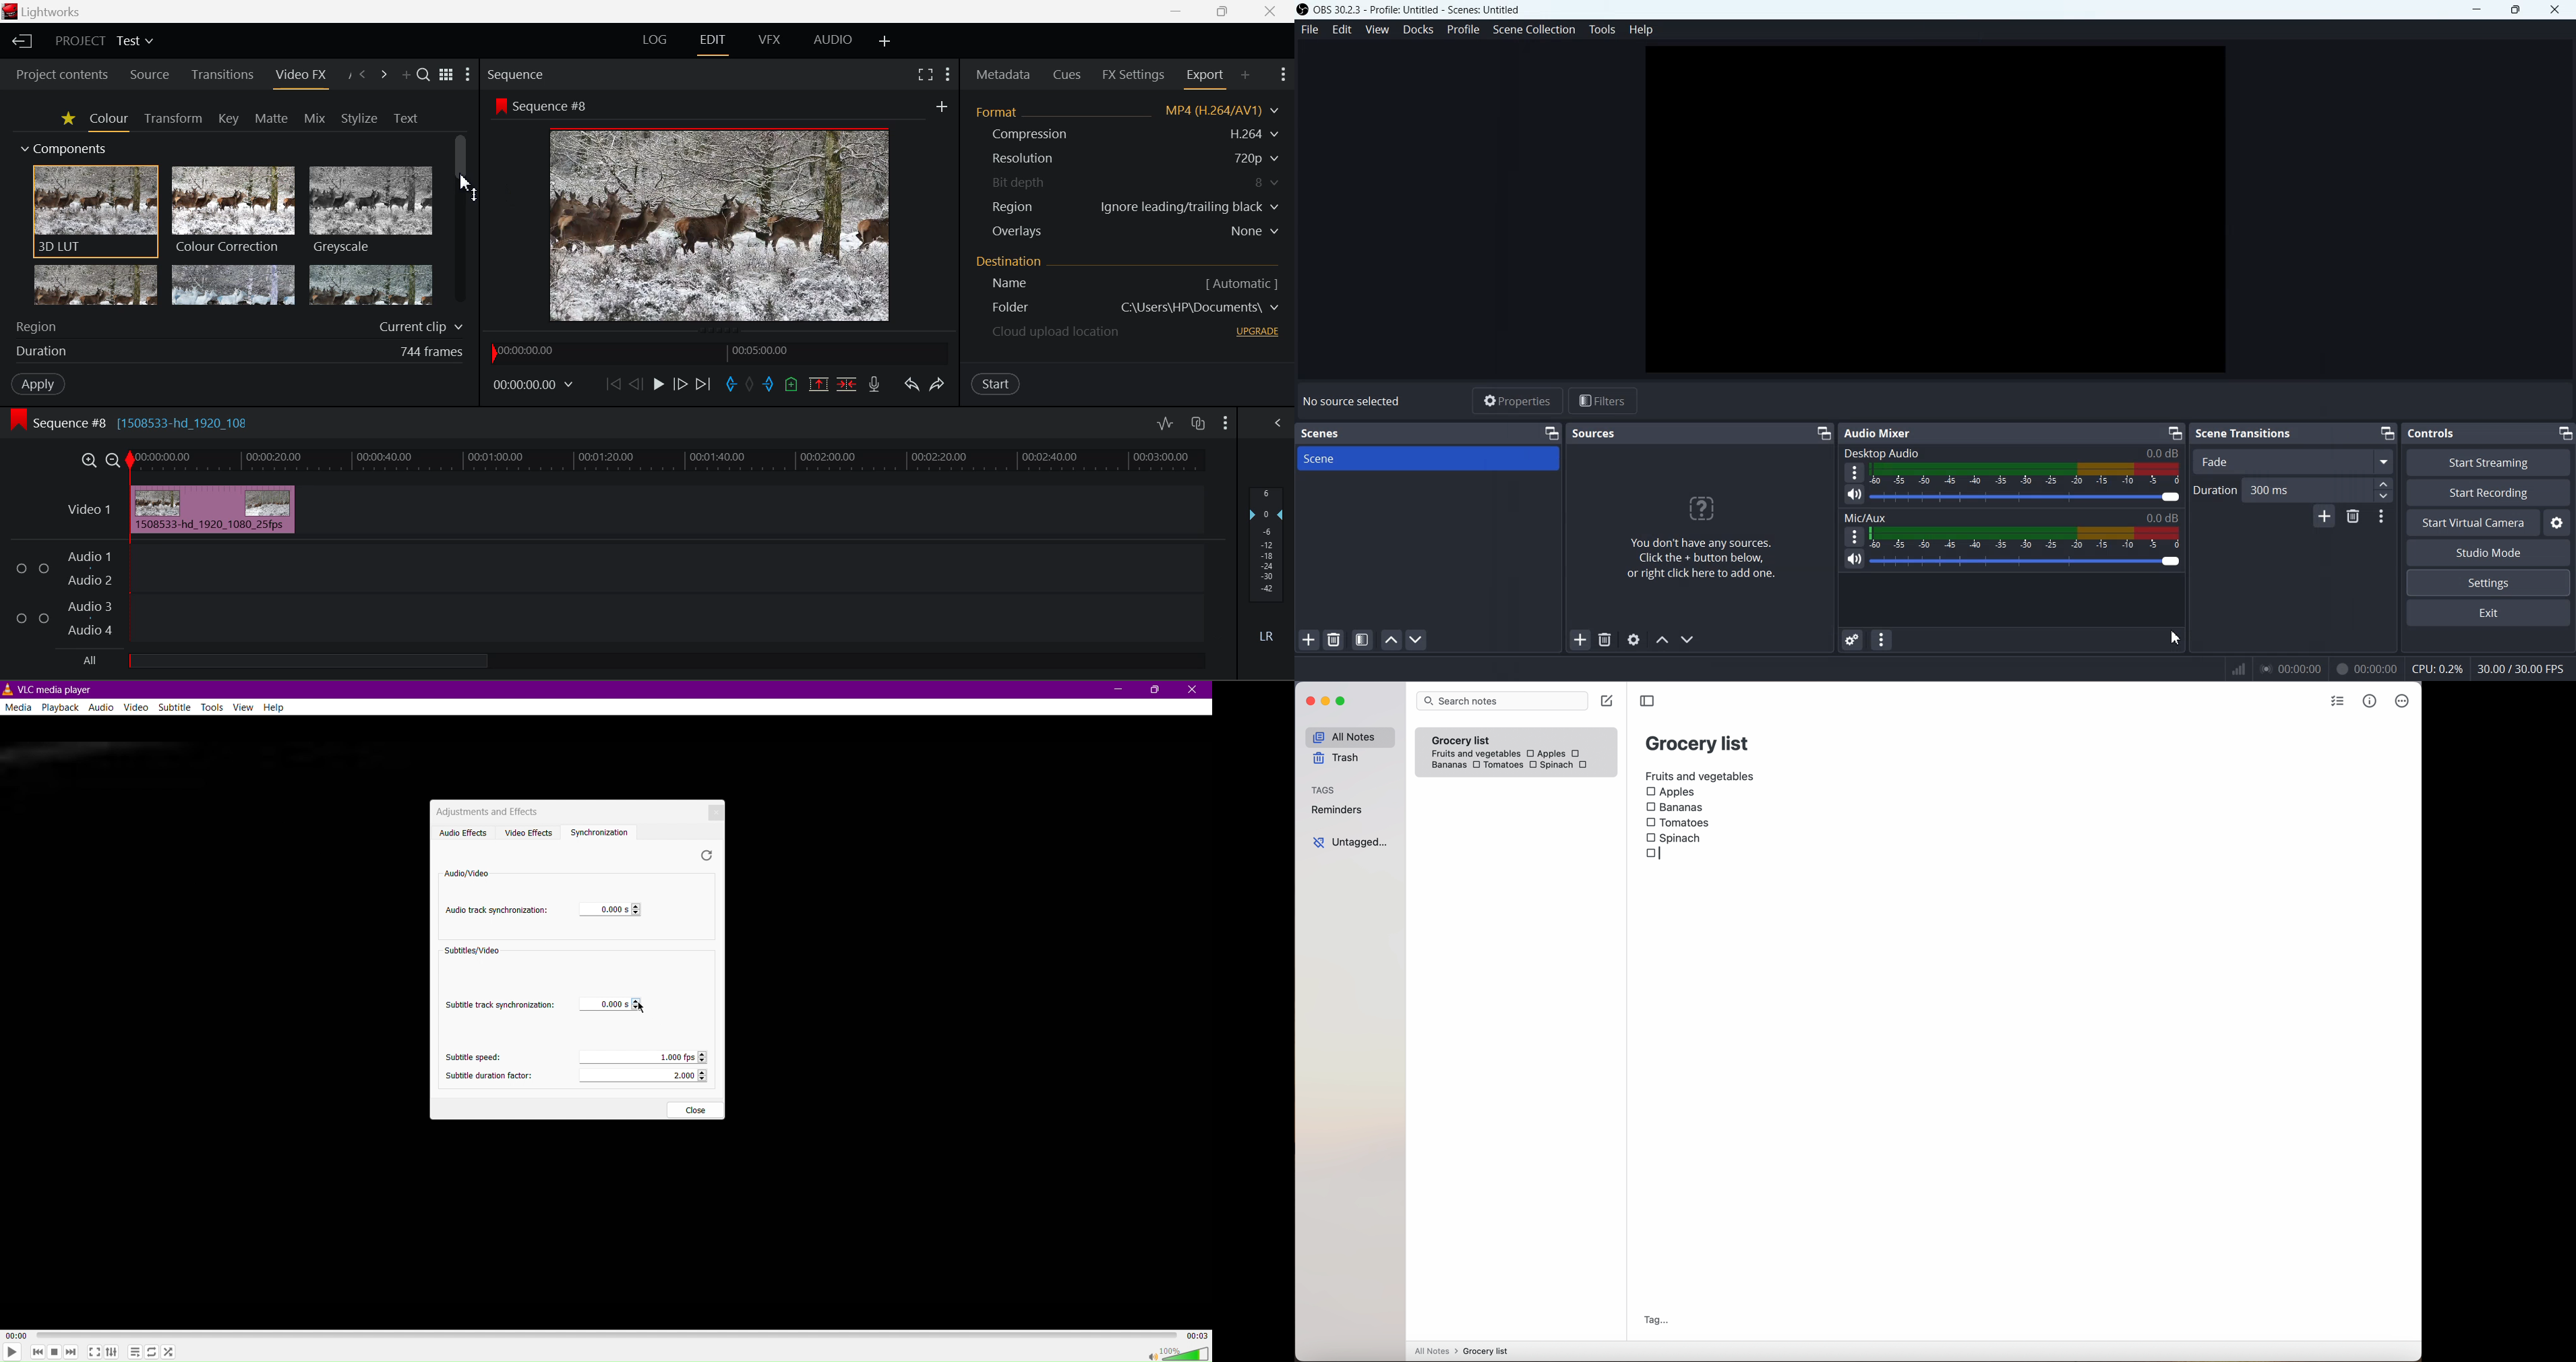  I want to click on 00:00:00, so click(2363, 668).